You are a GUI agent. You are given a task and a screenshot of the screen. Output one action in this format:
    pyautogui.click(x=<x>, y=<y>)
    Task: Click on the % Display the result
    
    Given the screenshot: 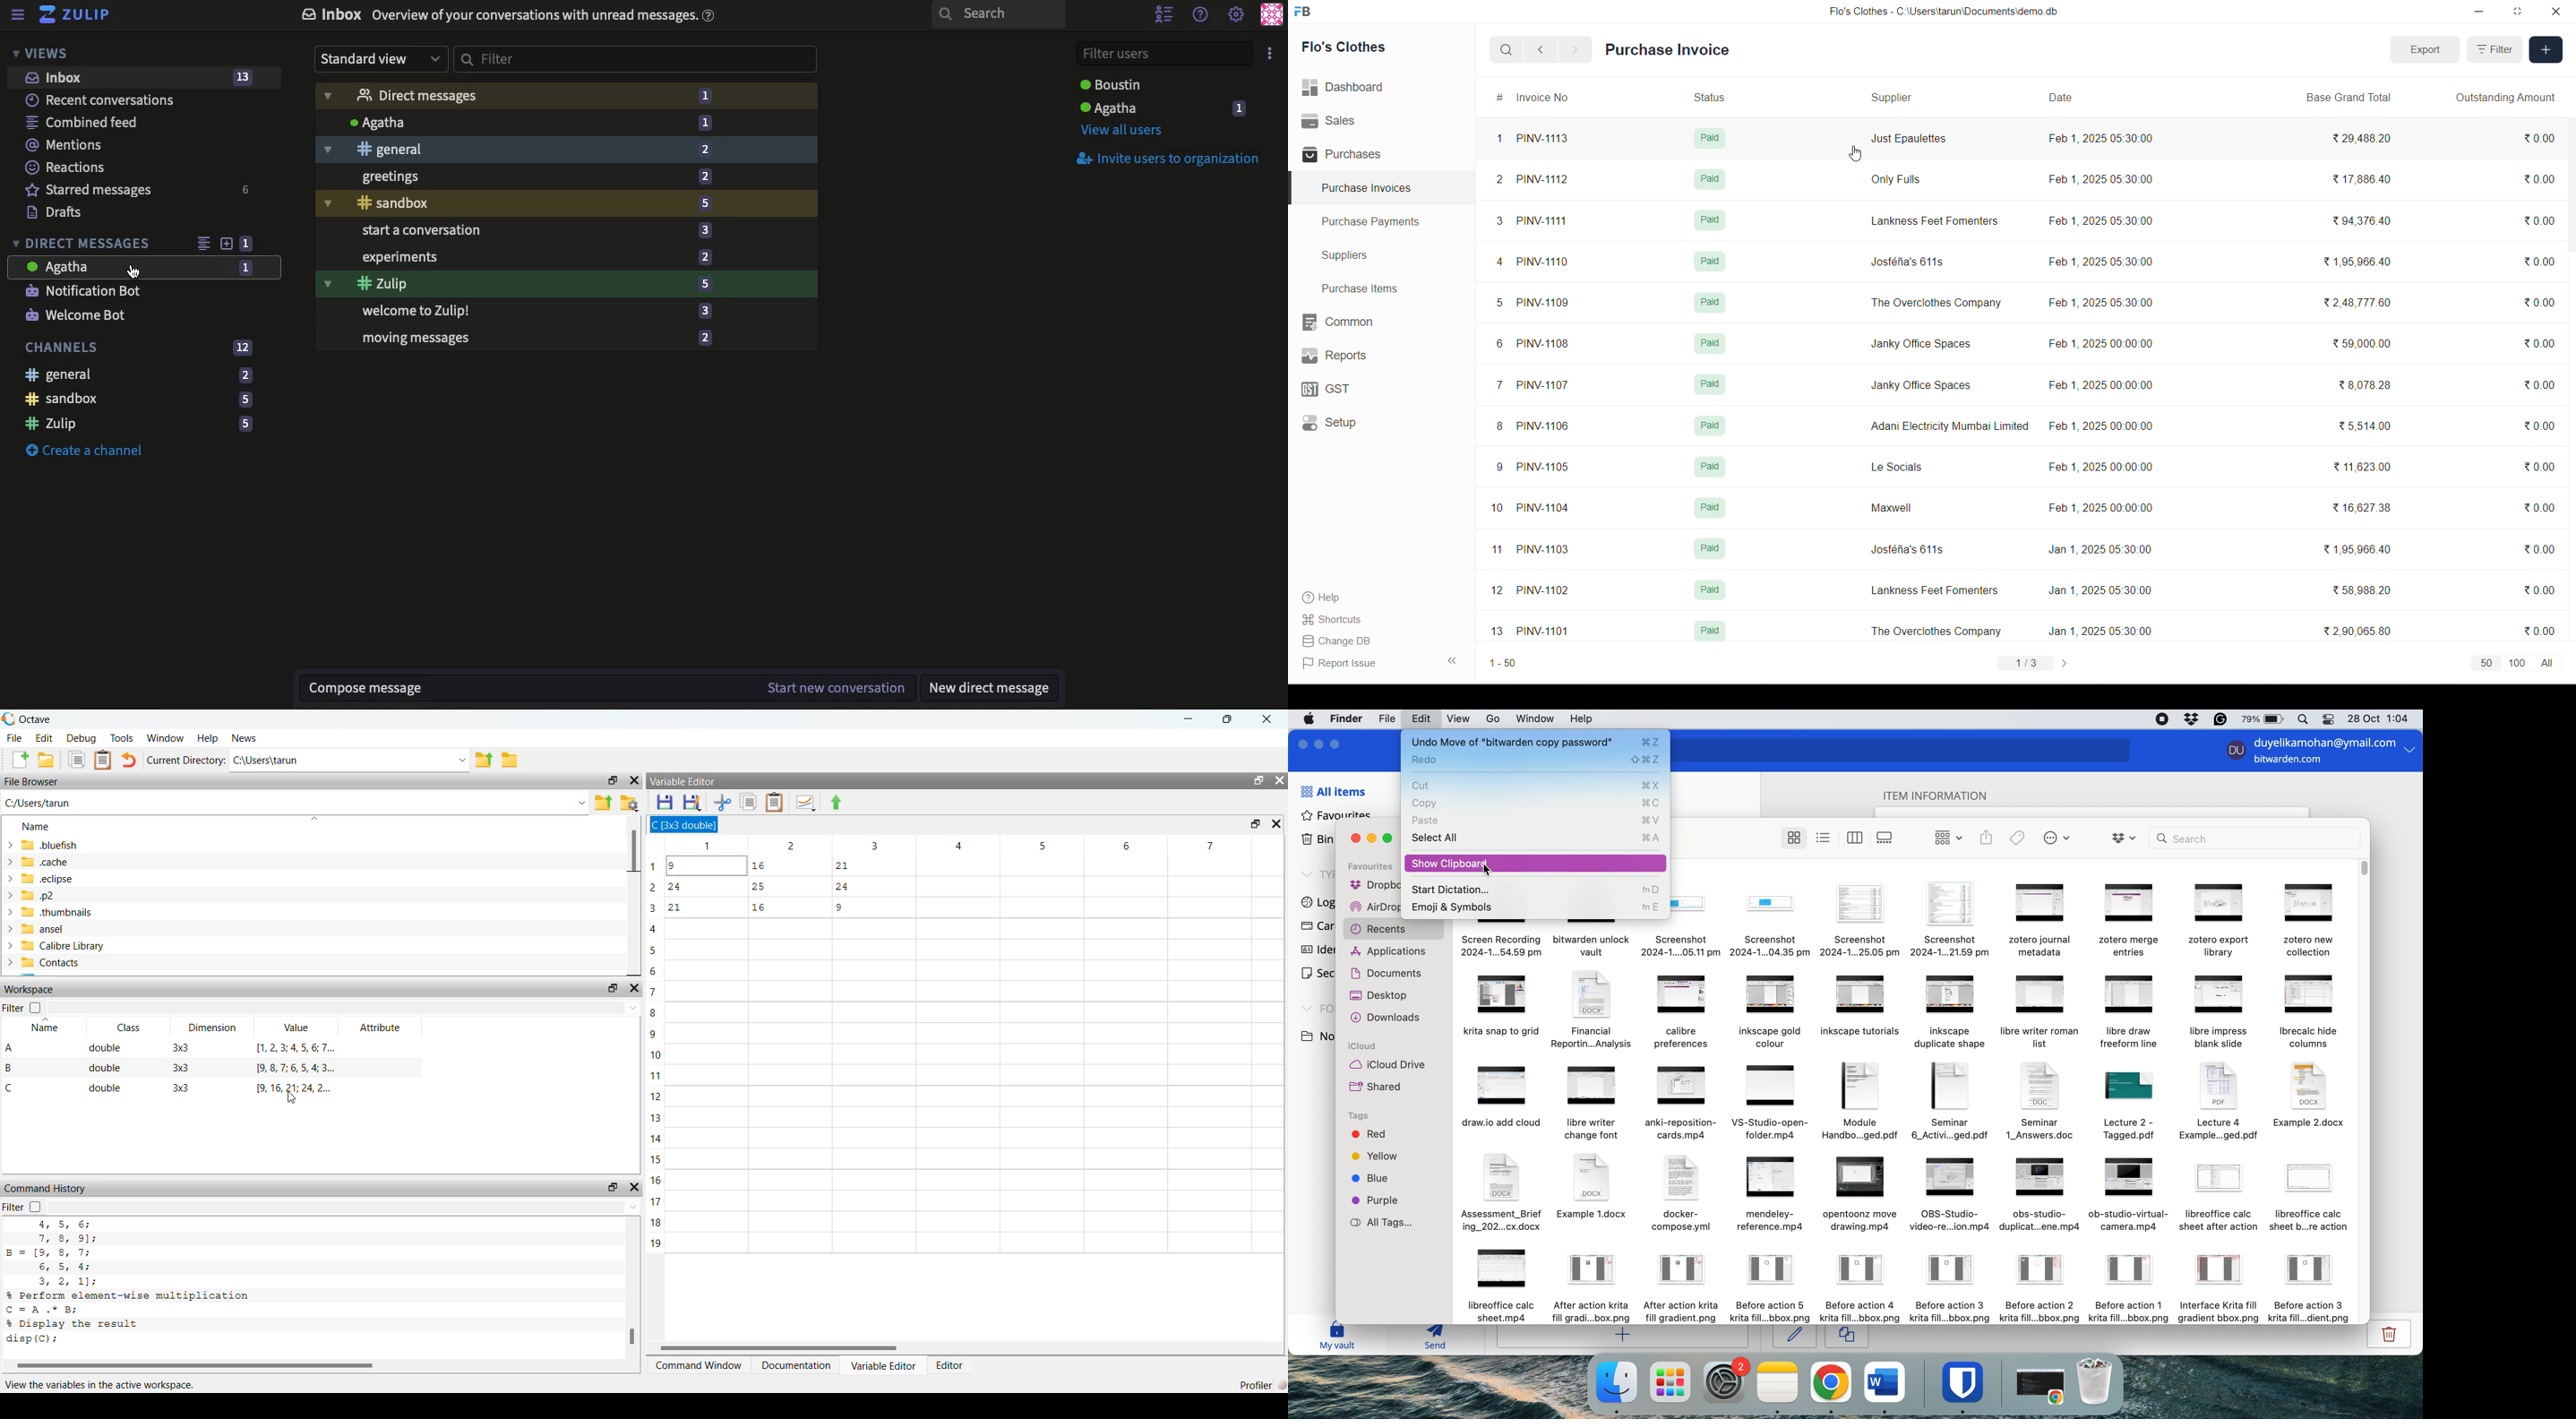 What is the action you would take?
    pyautogui.click(x=76, y=1324)
    